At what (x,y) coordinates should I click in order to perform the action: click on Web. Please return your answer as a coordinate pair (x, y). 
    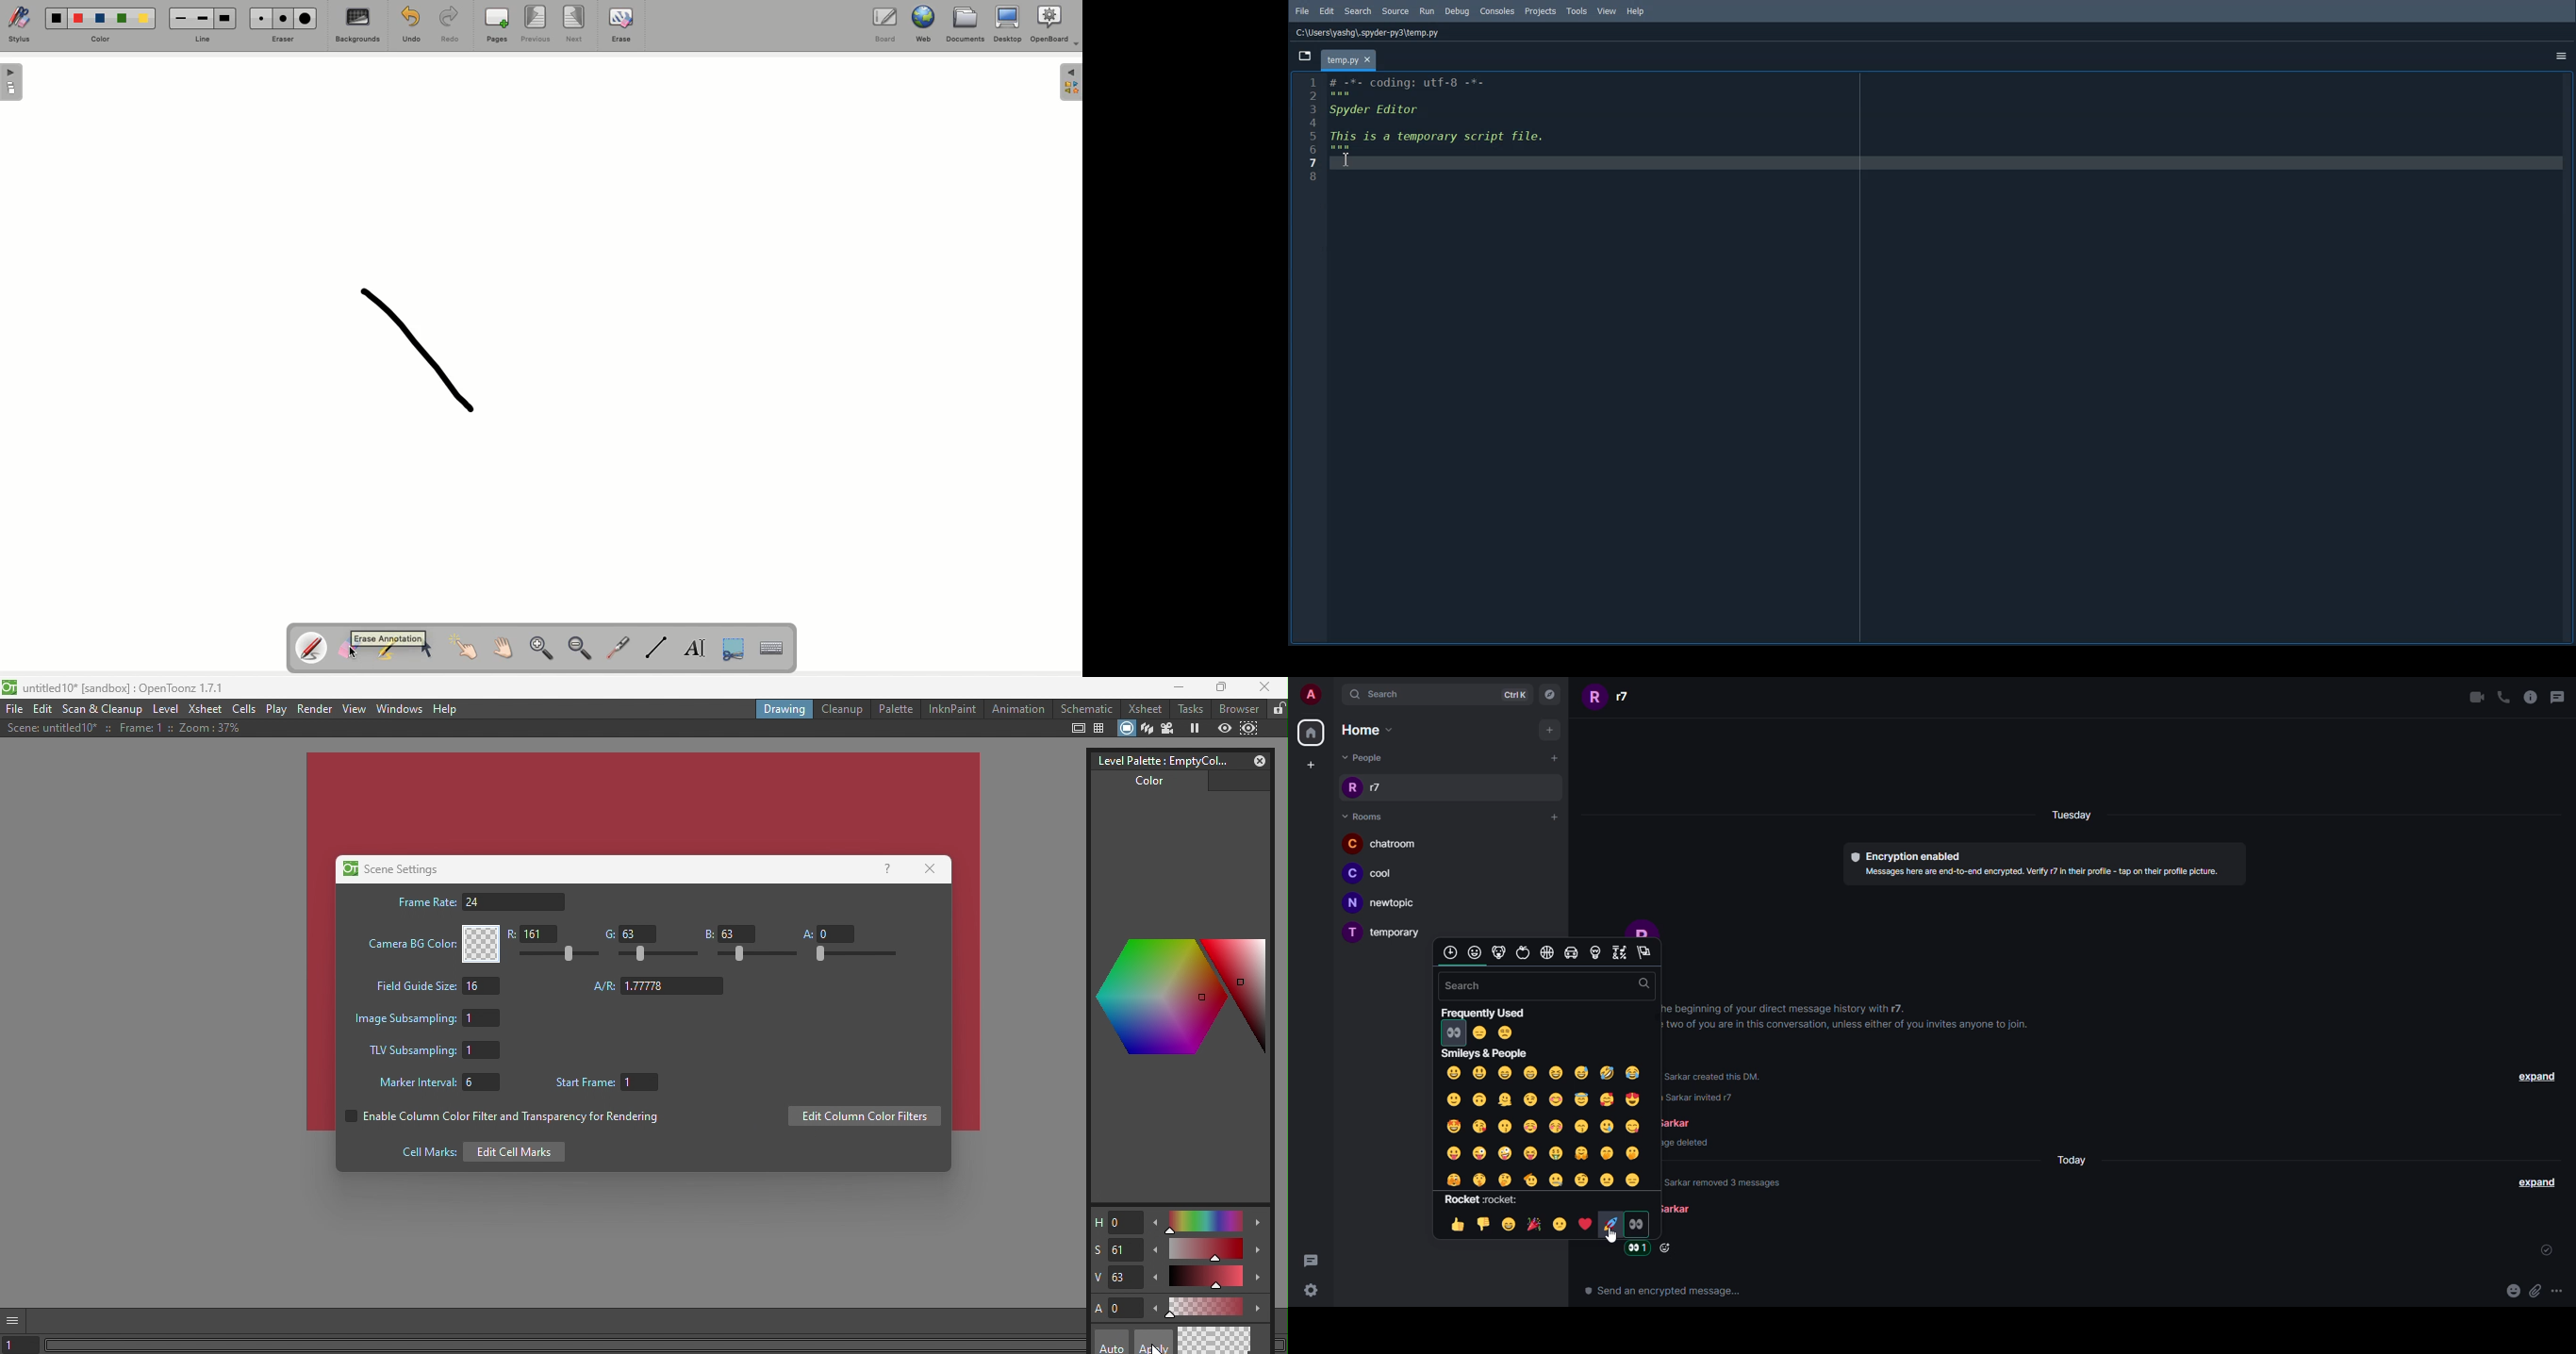
    Looking at the image, I should click on (926, 25).